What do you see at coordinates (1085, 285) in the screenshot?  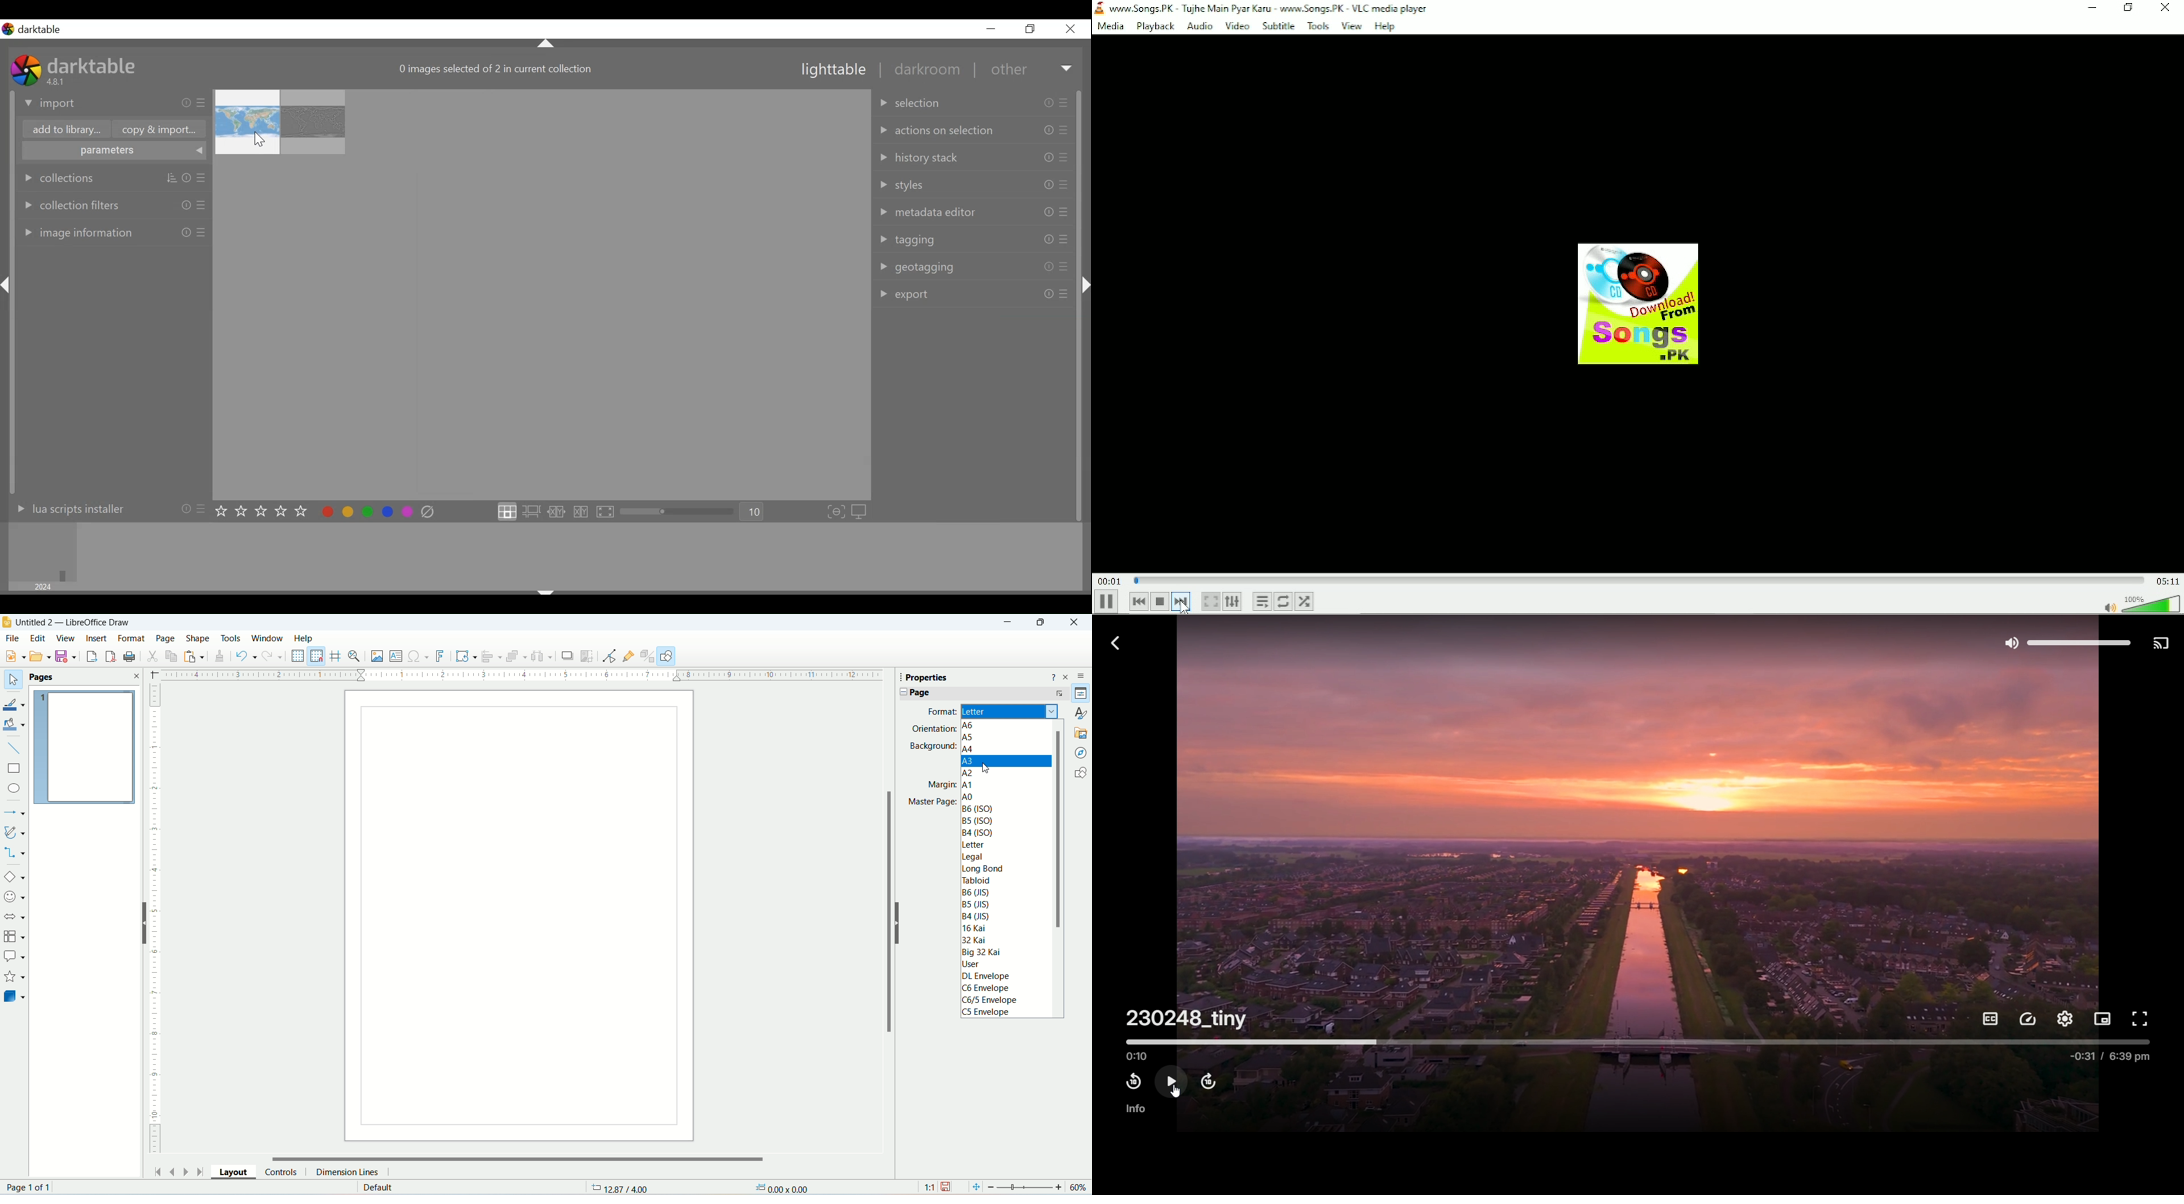 I see `Collapse ` at bounding box center [1085, 285].